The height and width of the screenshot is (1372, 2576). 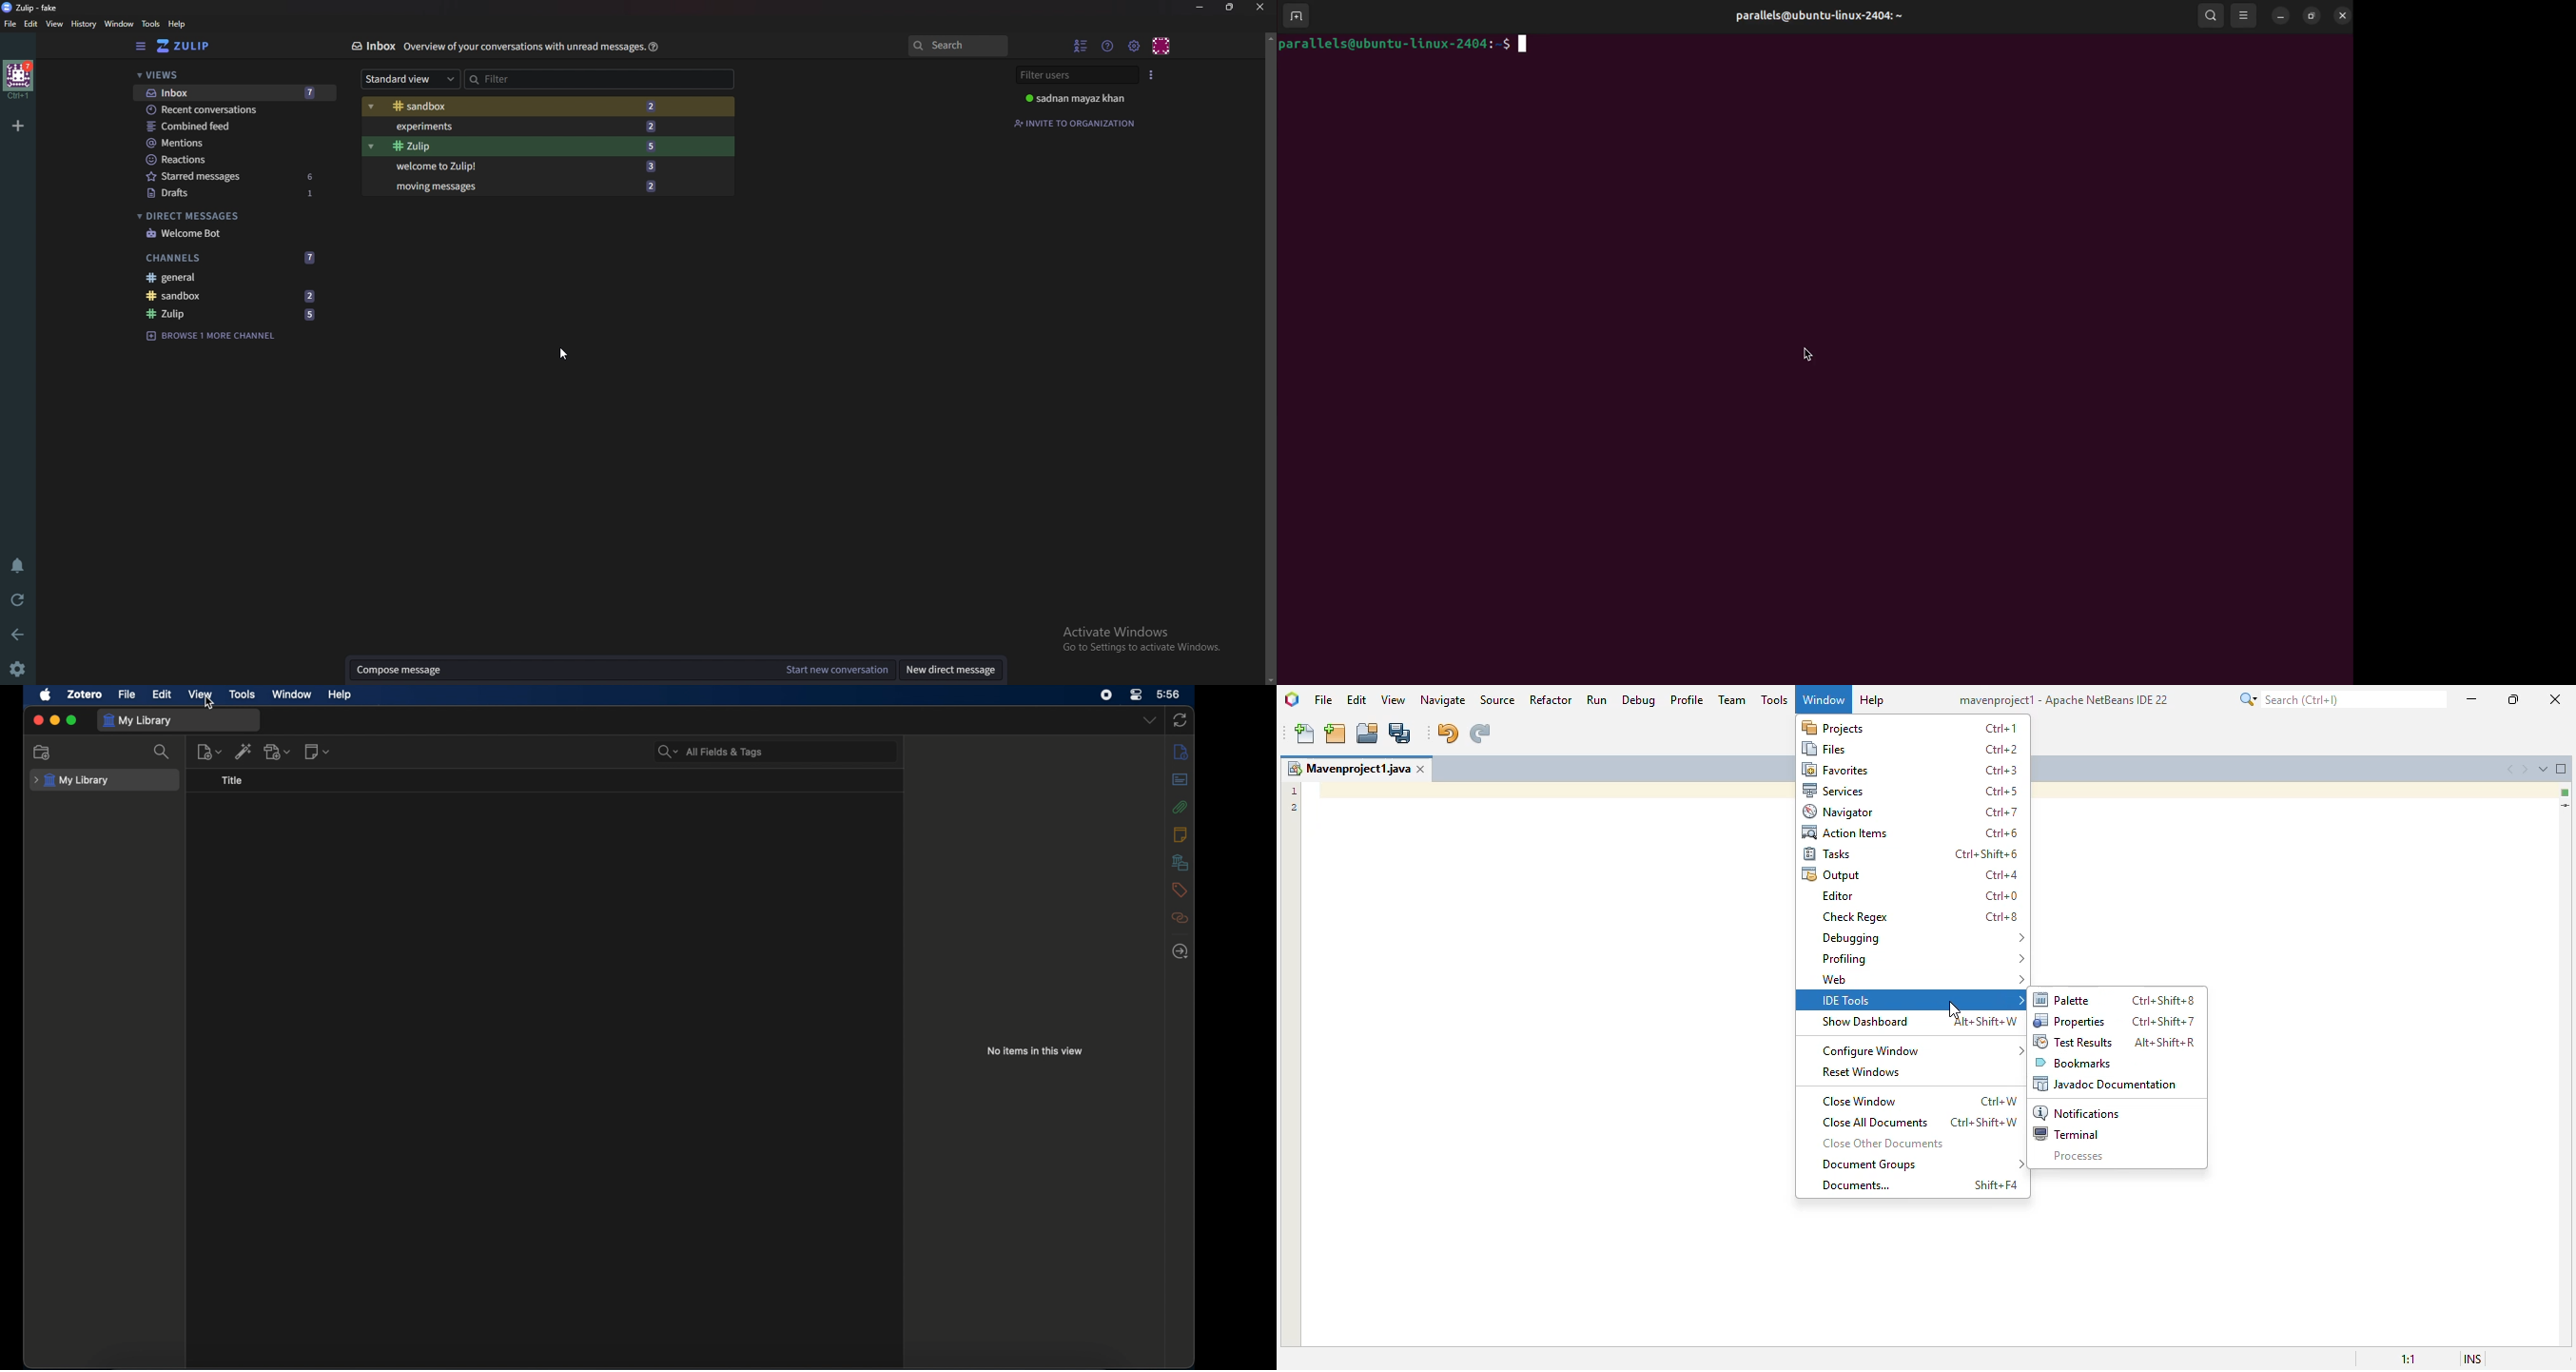 I want to click on notes, so click(x=1179, y=834).